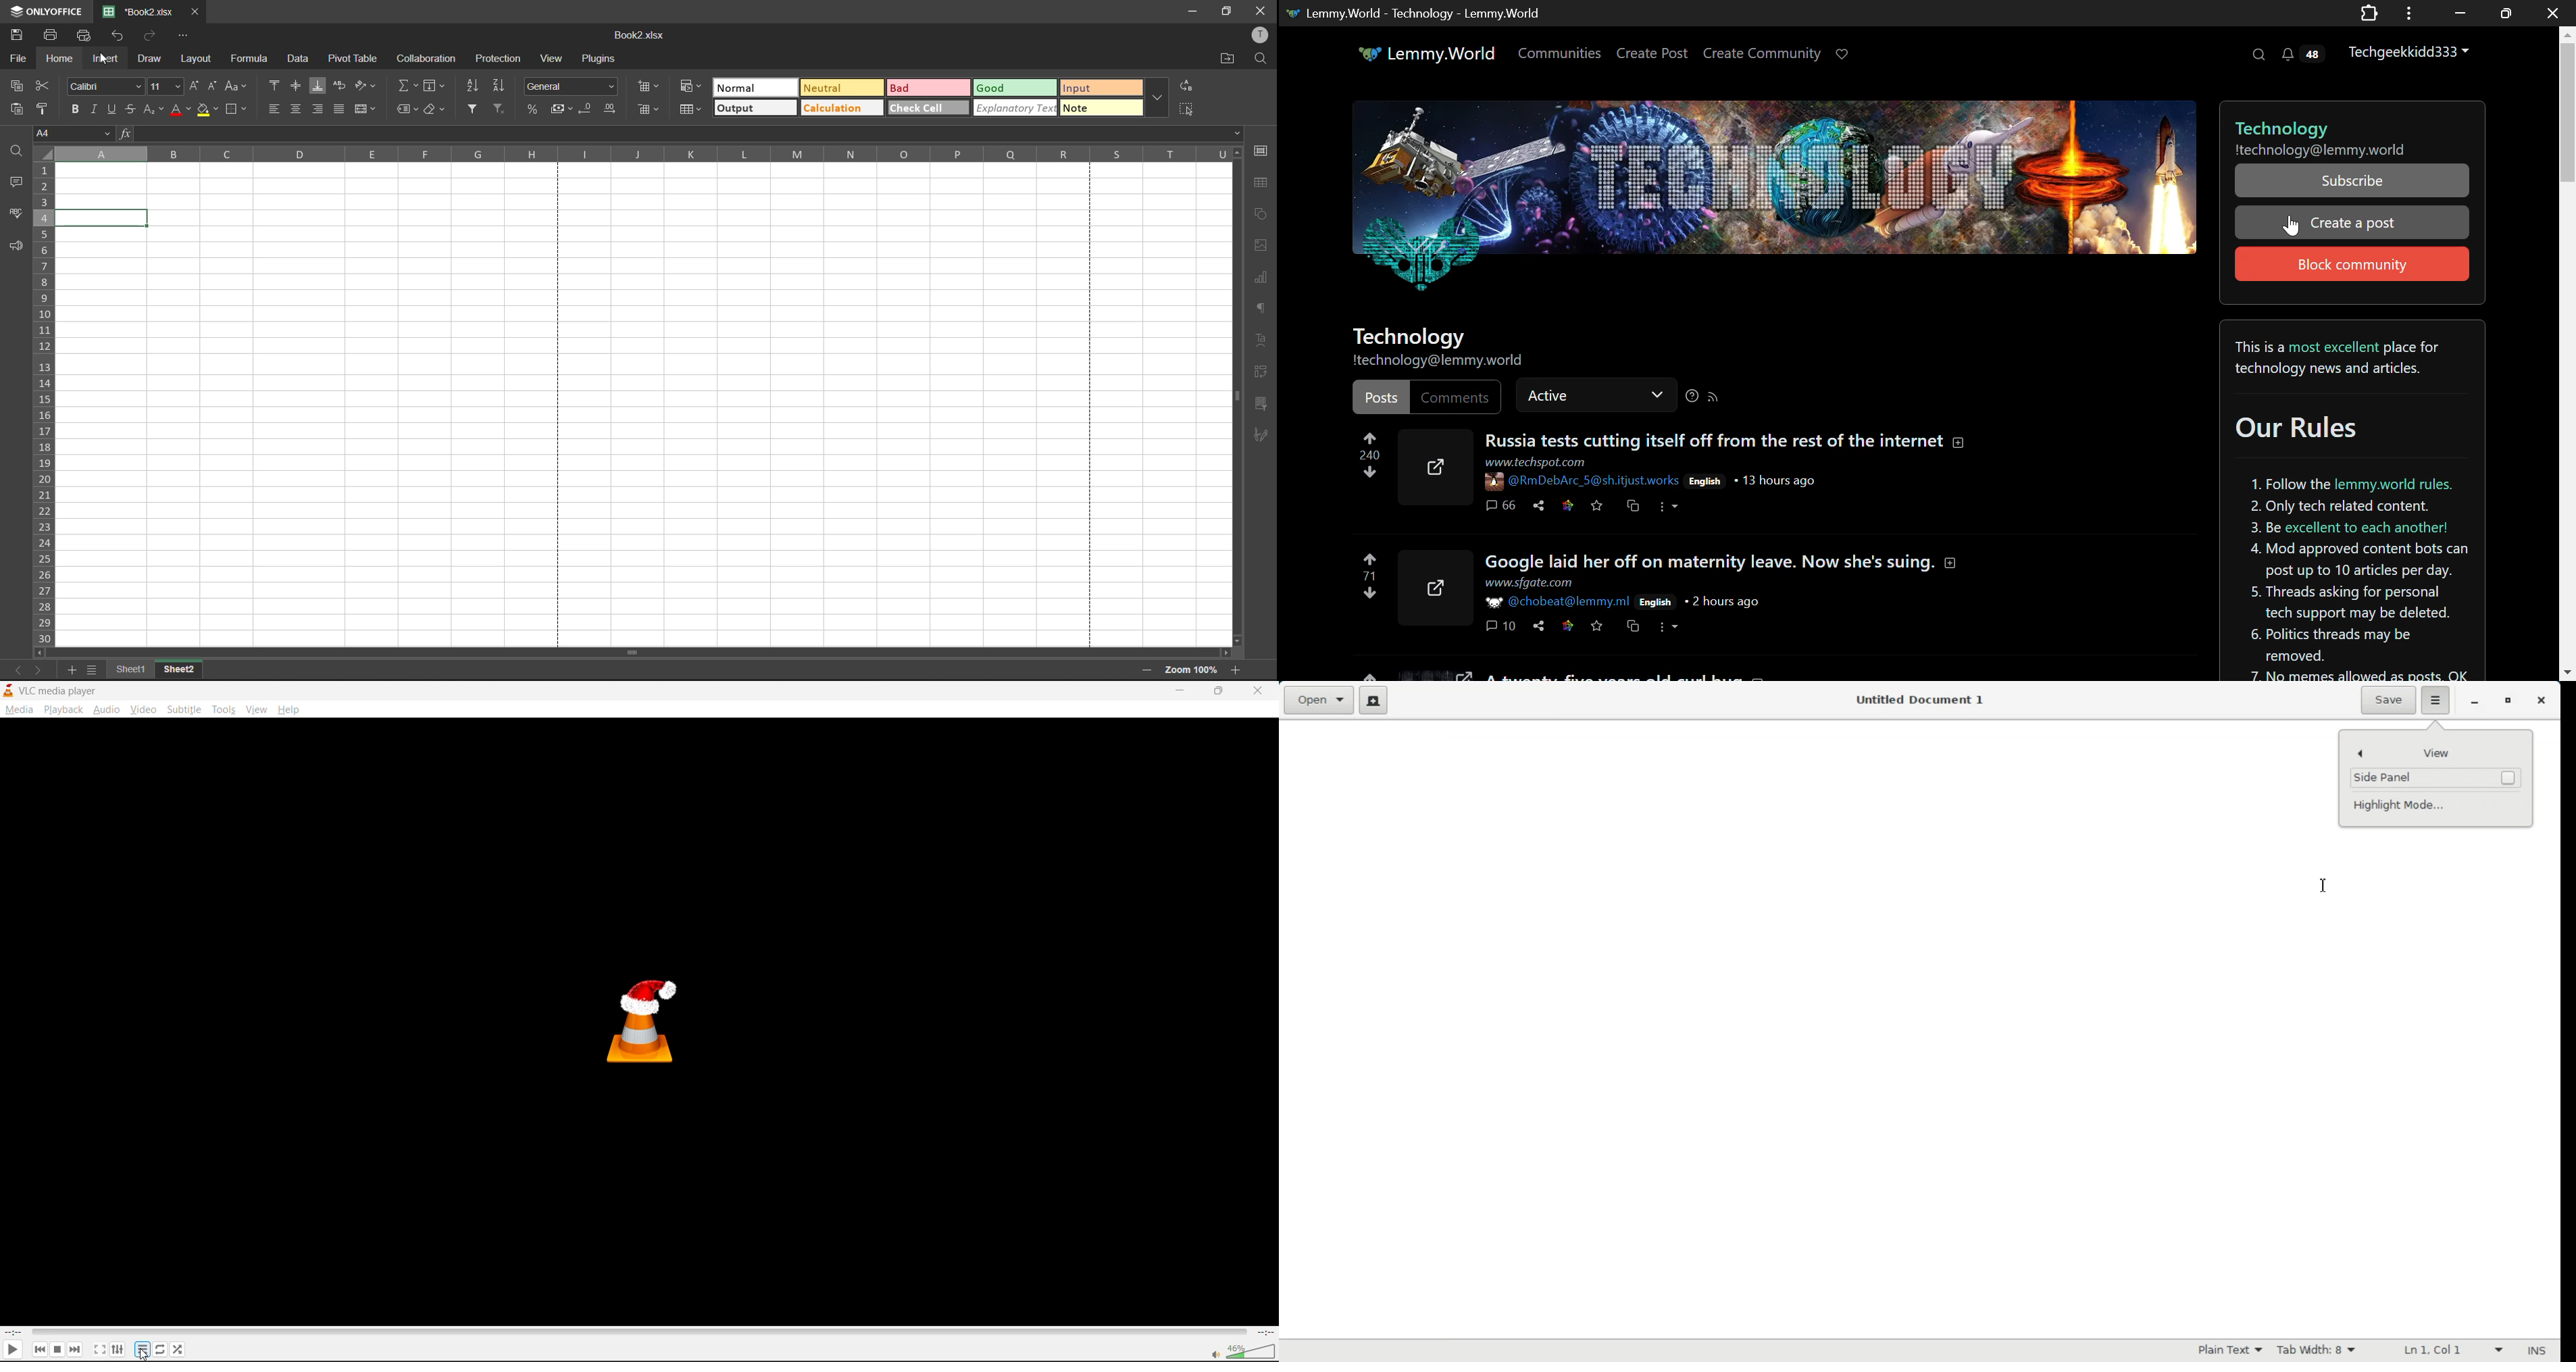 This screenshot has height=1372, width=2576. What do you see at coordinates (2344, 121) in the screenshot?
I see `Technology` at bounding box center [2344, 121].